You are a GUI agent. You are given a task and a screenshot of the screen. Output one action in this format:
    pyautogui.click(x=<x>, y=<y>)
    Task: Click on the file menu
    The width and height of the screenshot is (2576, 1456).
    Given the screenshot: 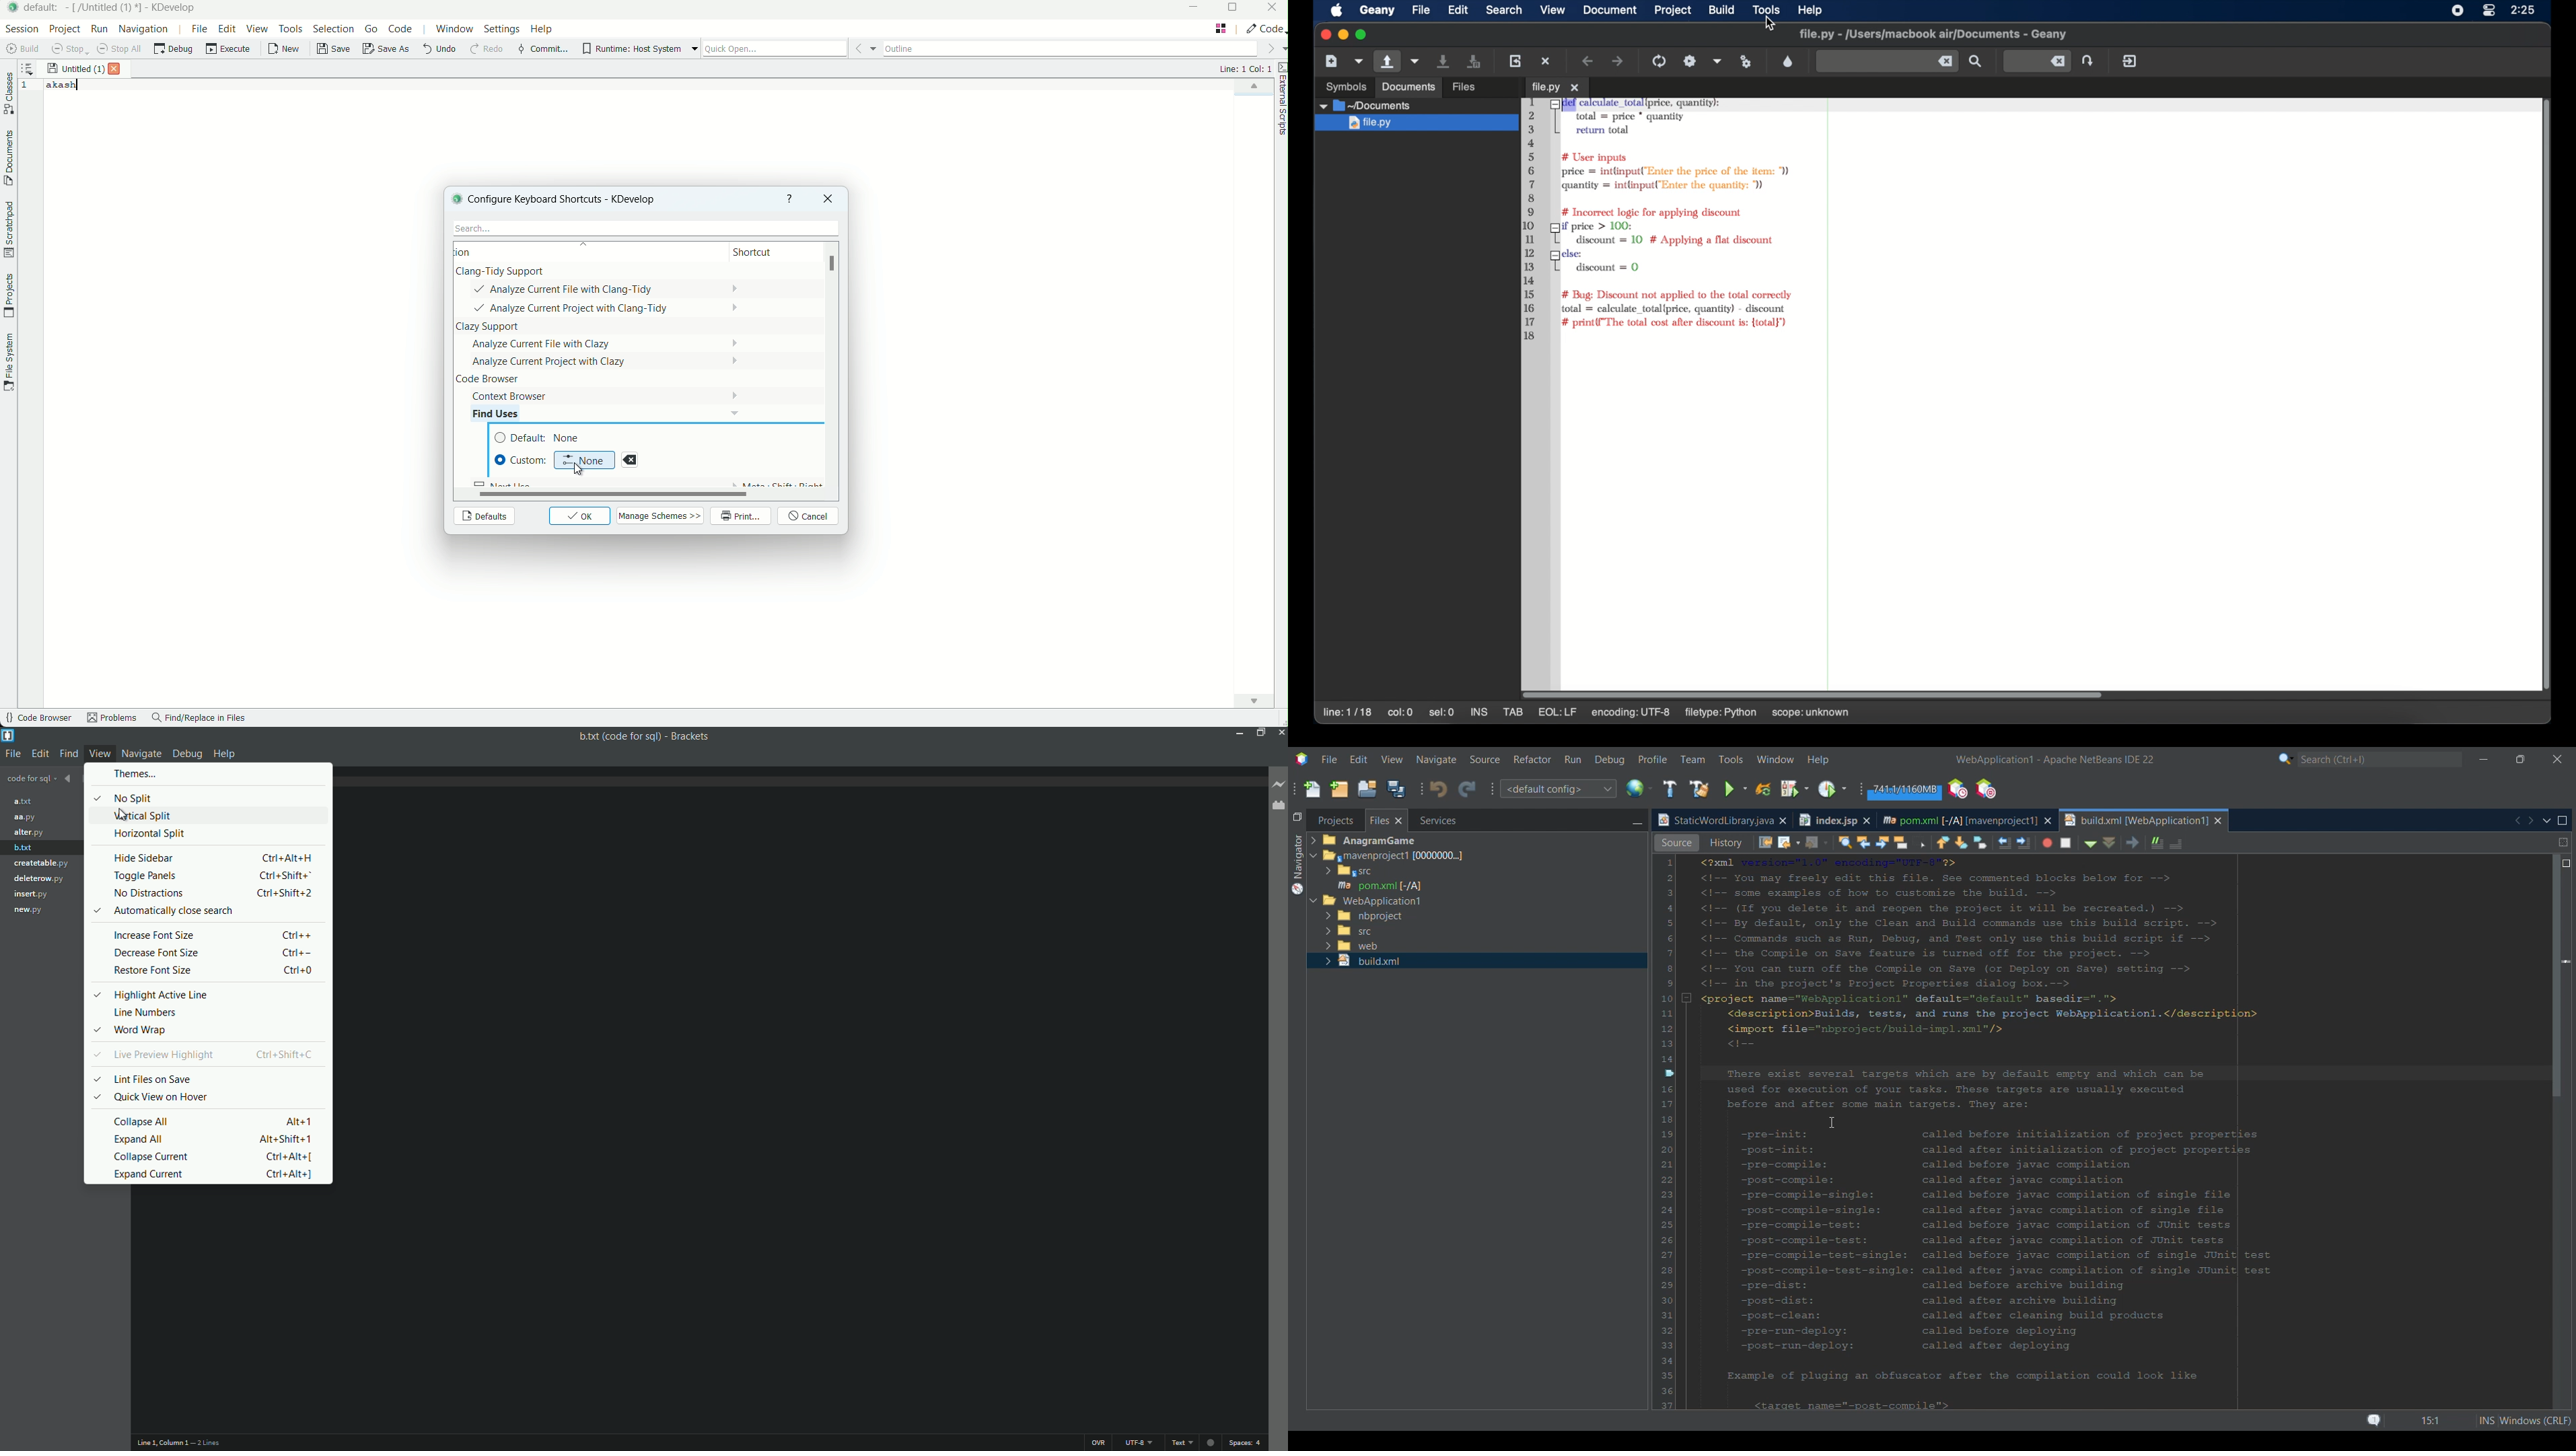 What is the action you would take?
    pyautogui.click(x=13, y=754)
    